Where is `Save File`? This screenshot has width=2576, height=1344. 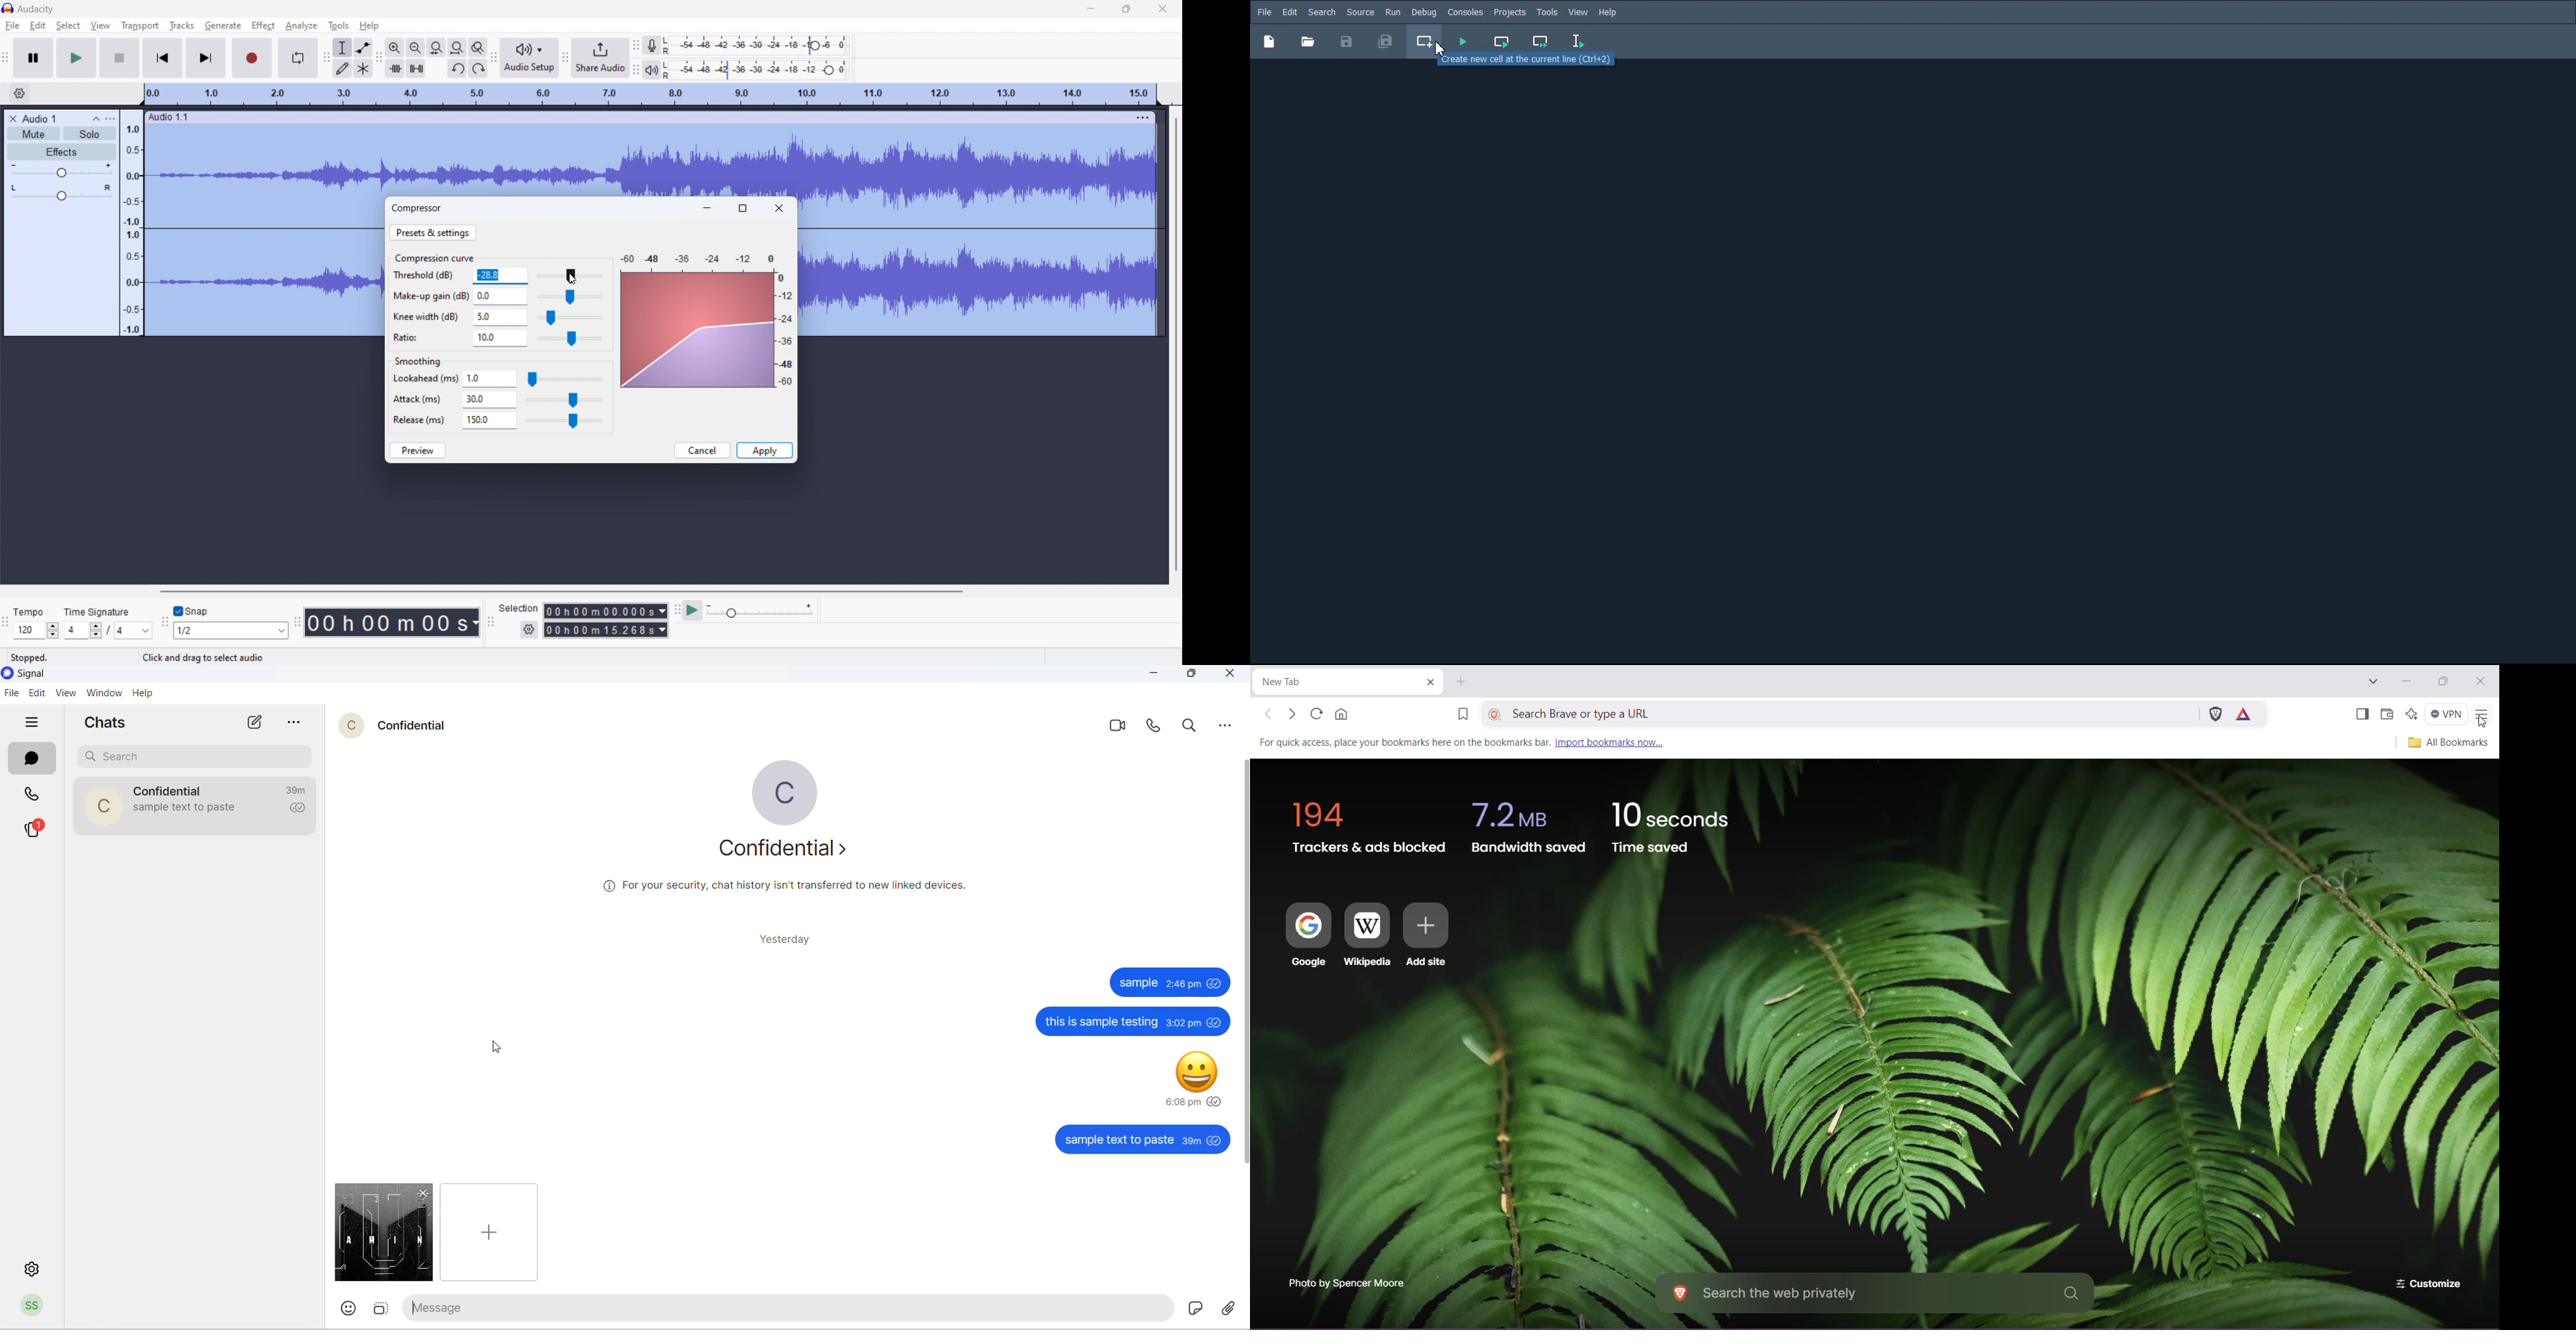
Save File is located at coordinates (1347, 41).